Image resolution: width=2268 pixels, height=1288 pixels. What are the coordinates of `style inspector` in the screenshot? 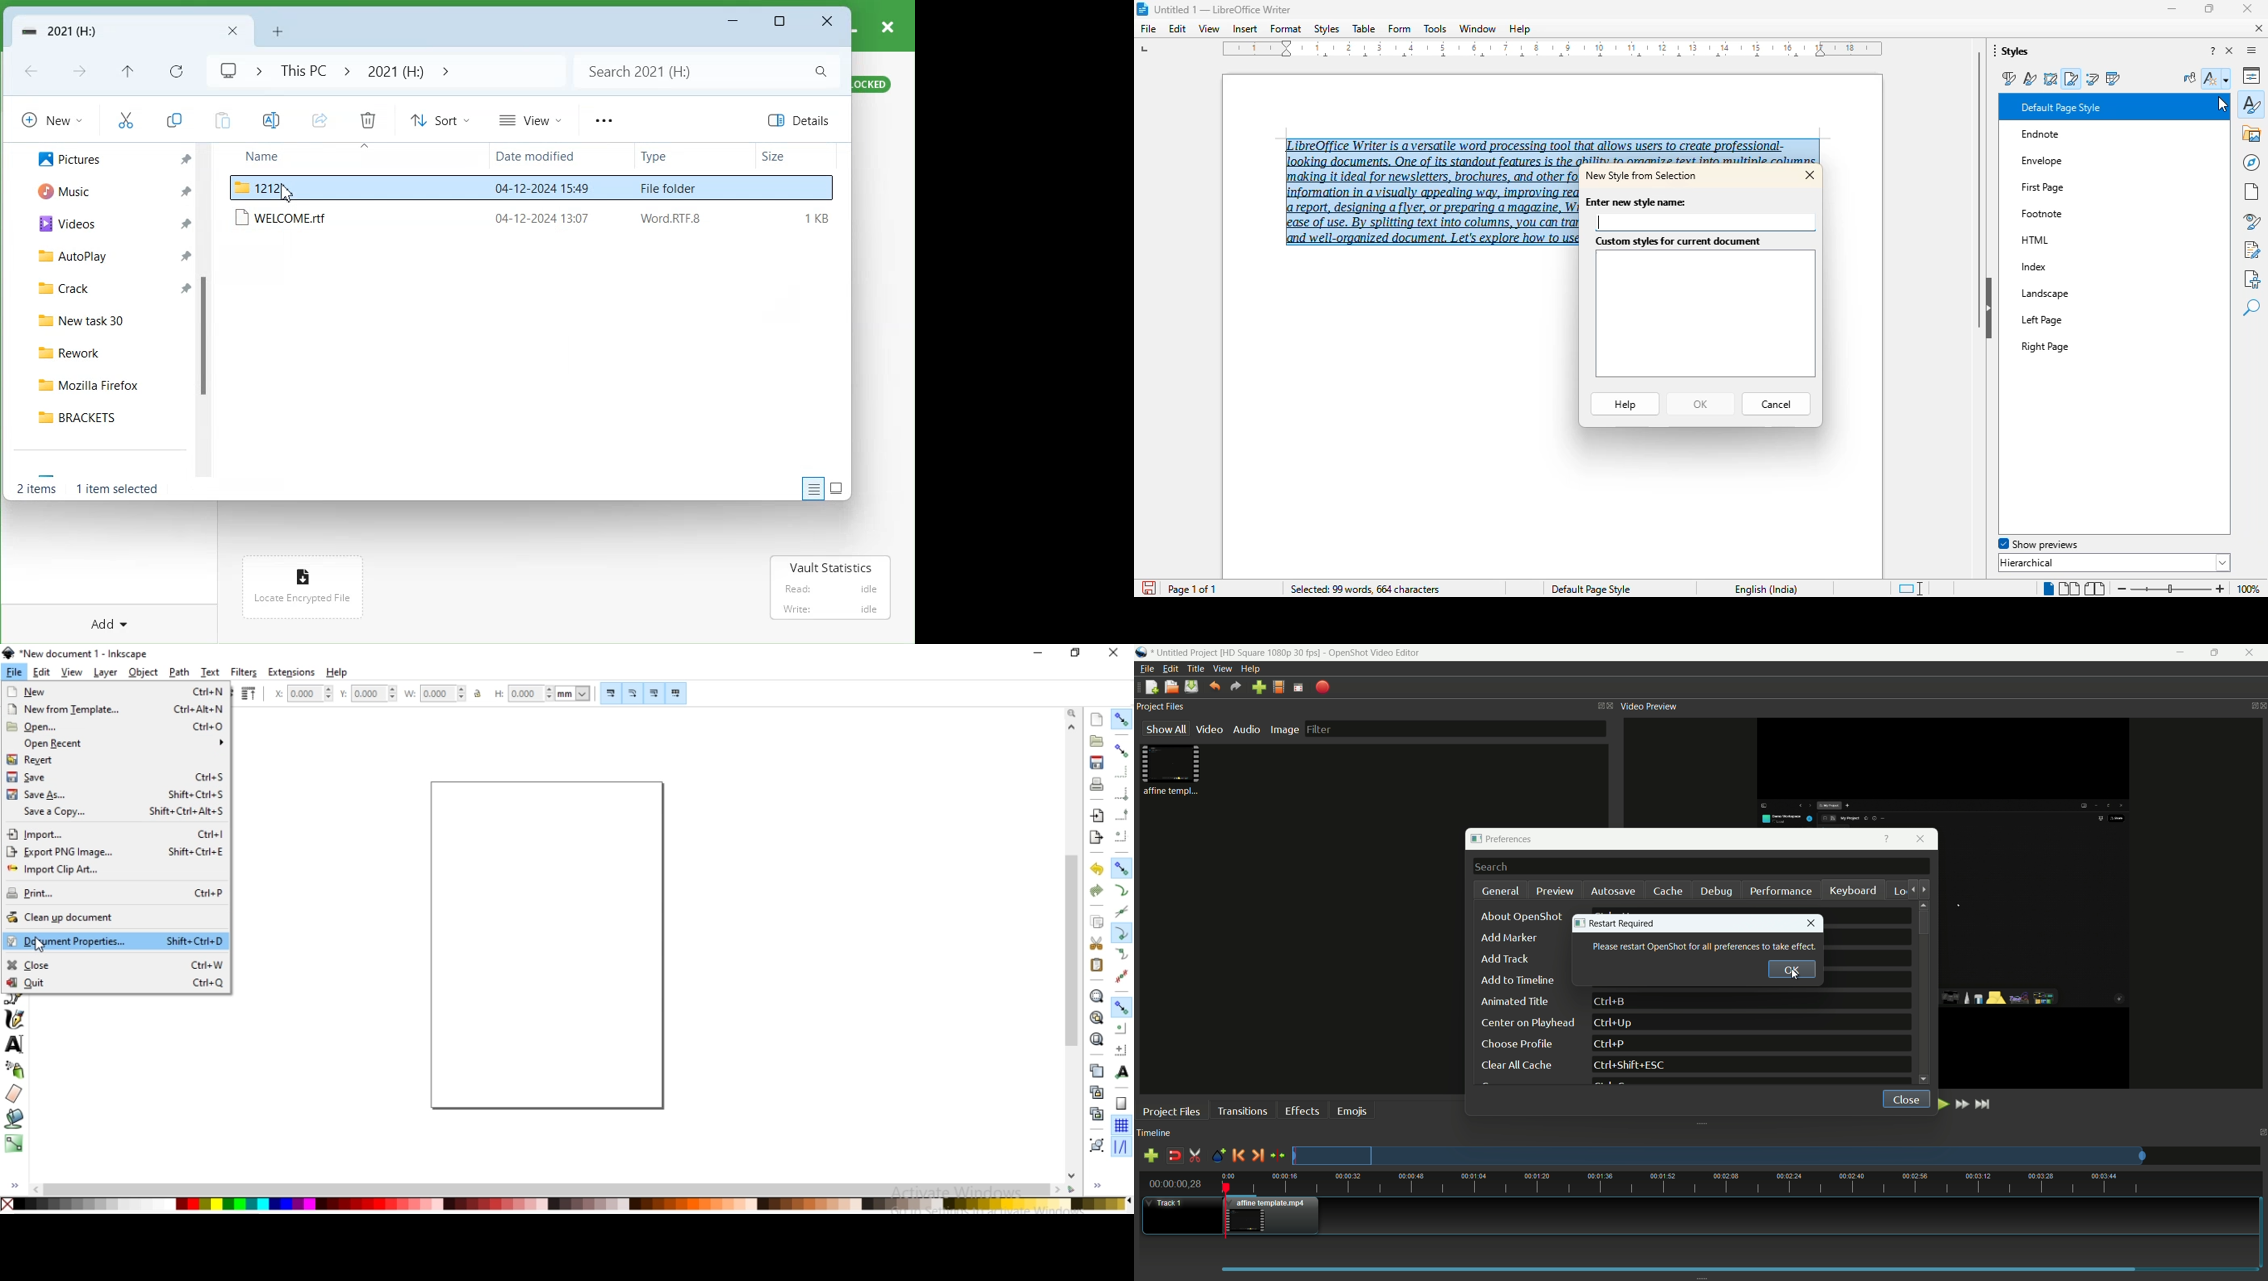 It's located at (2251, 222).